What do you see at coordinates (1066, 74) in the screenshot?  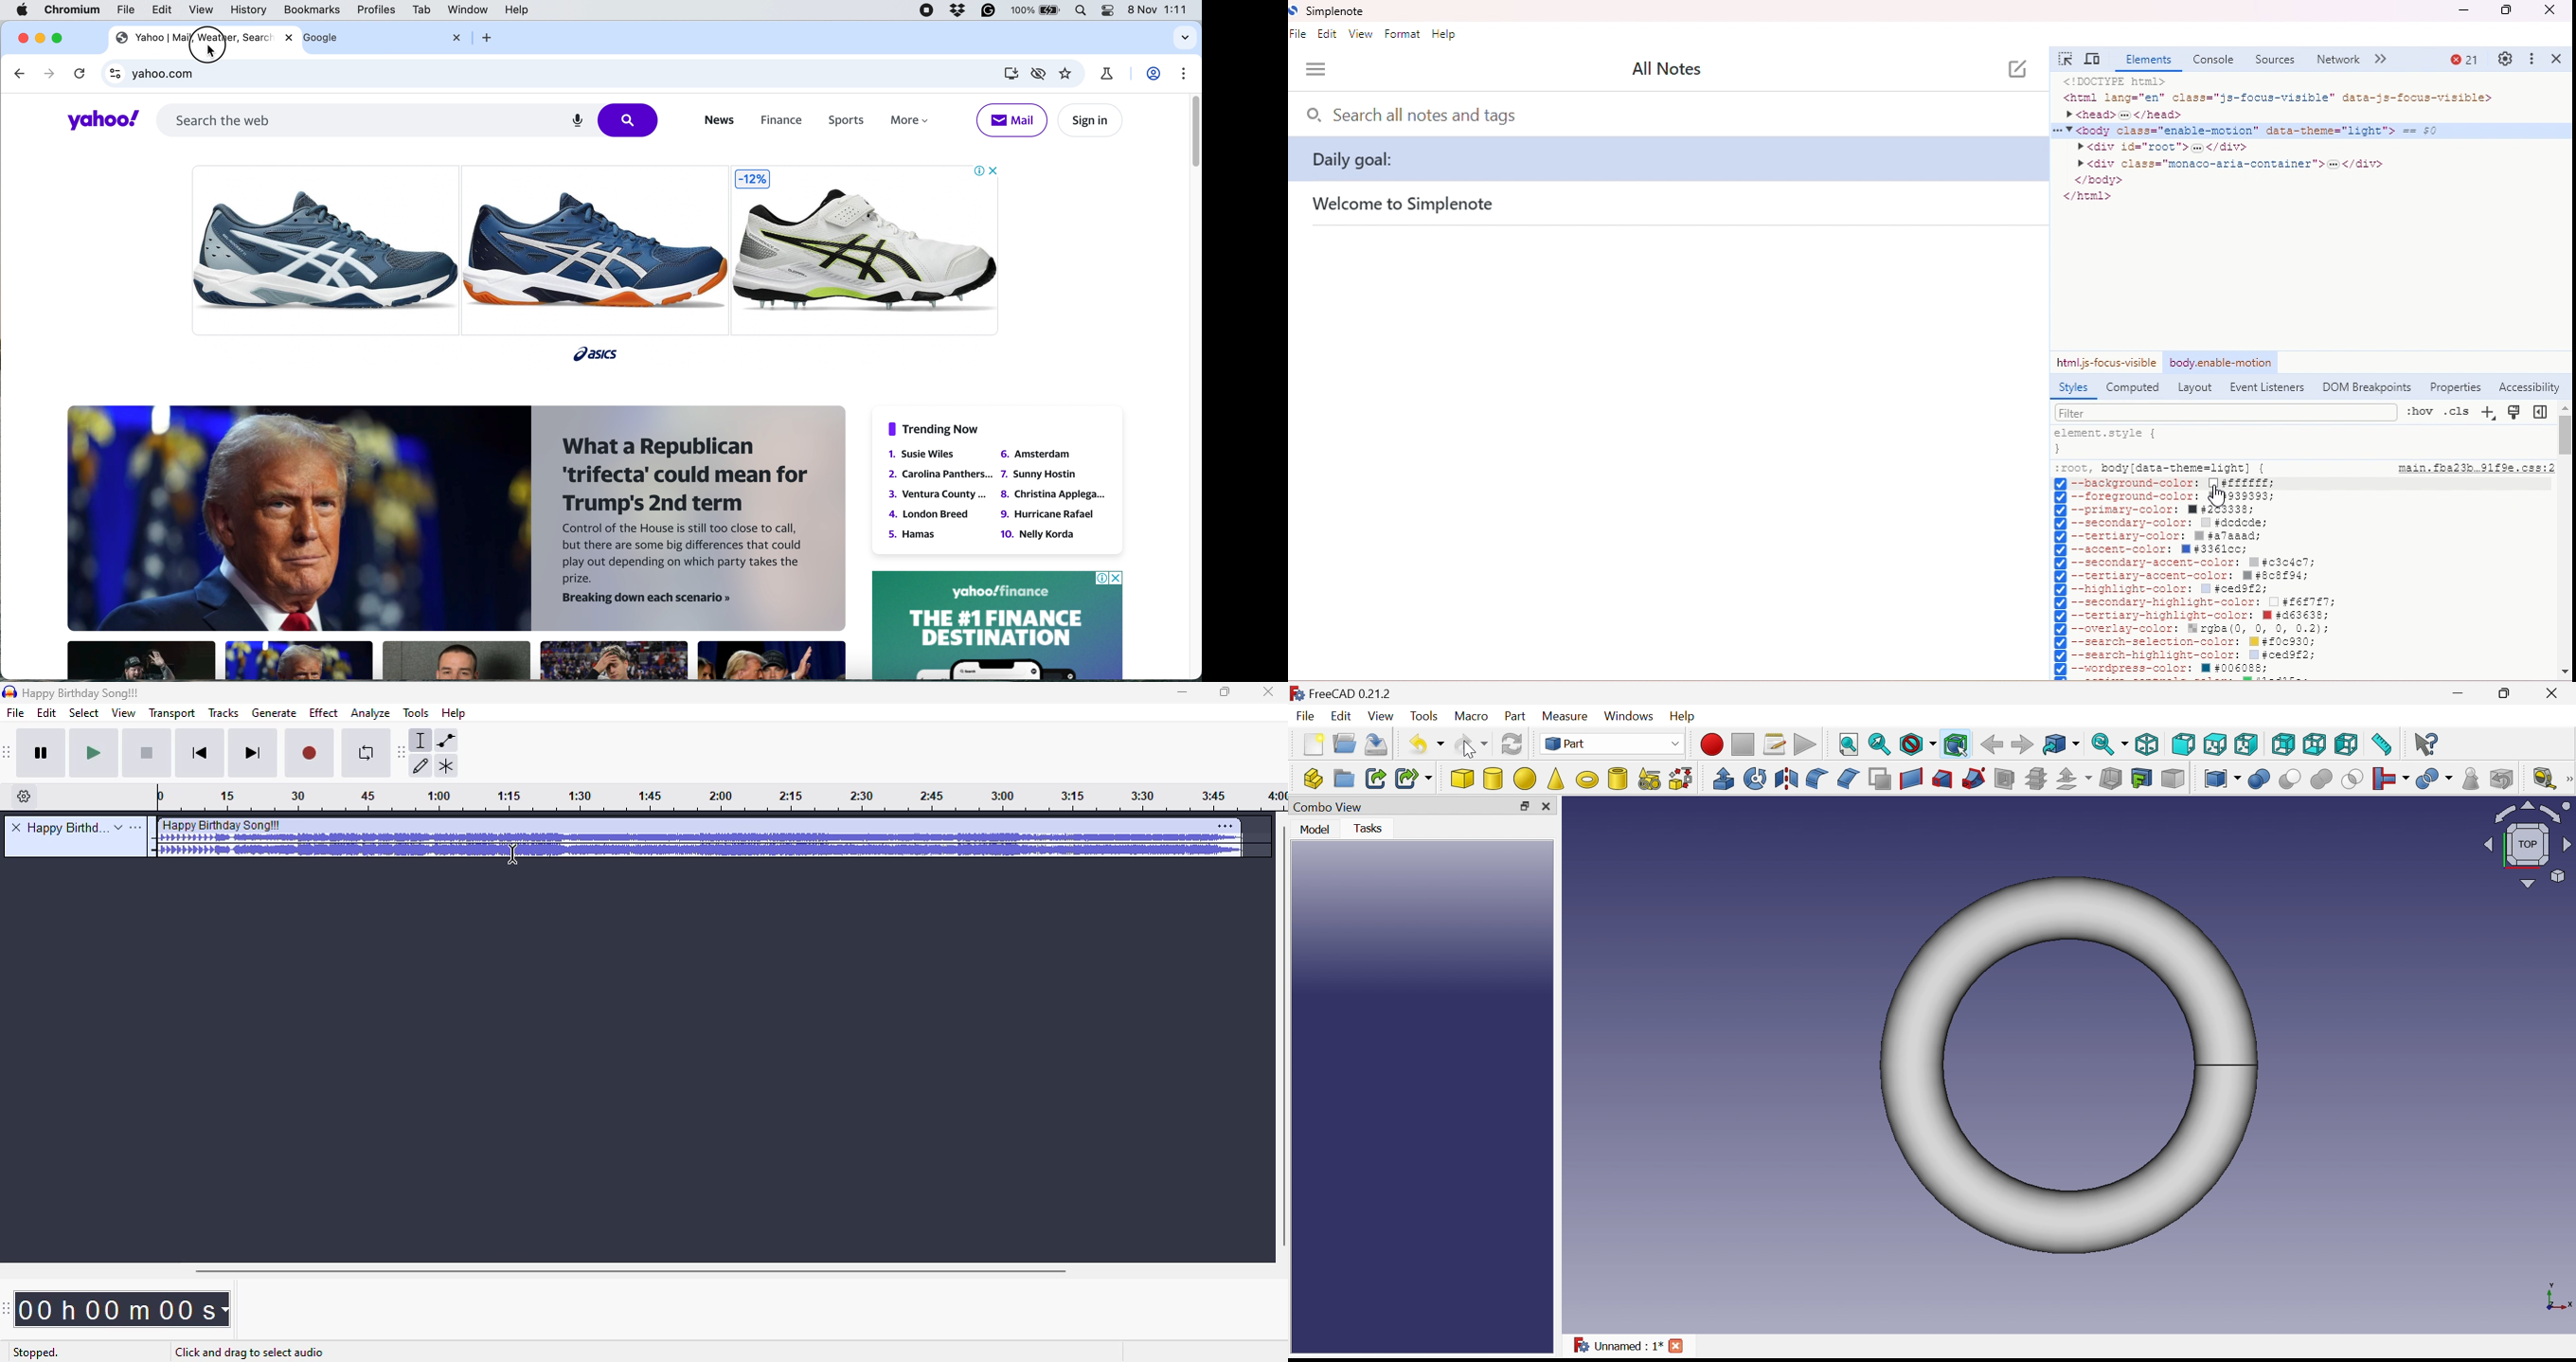 I see `bookmark` at bounding box center [1066, 74].